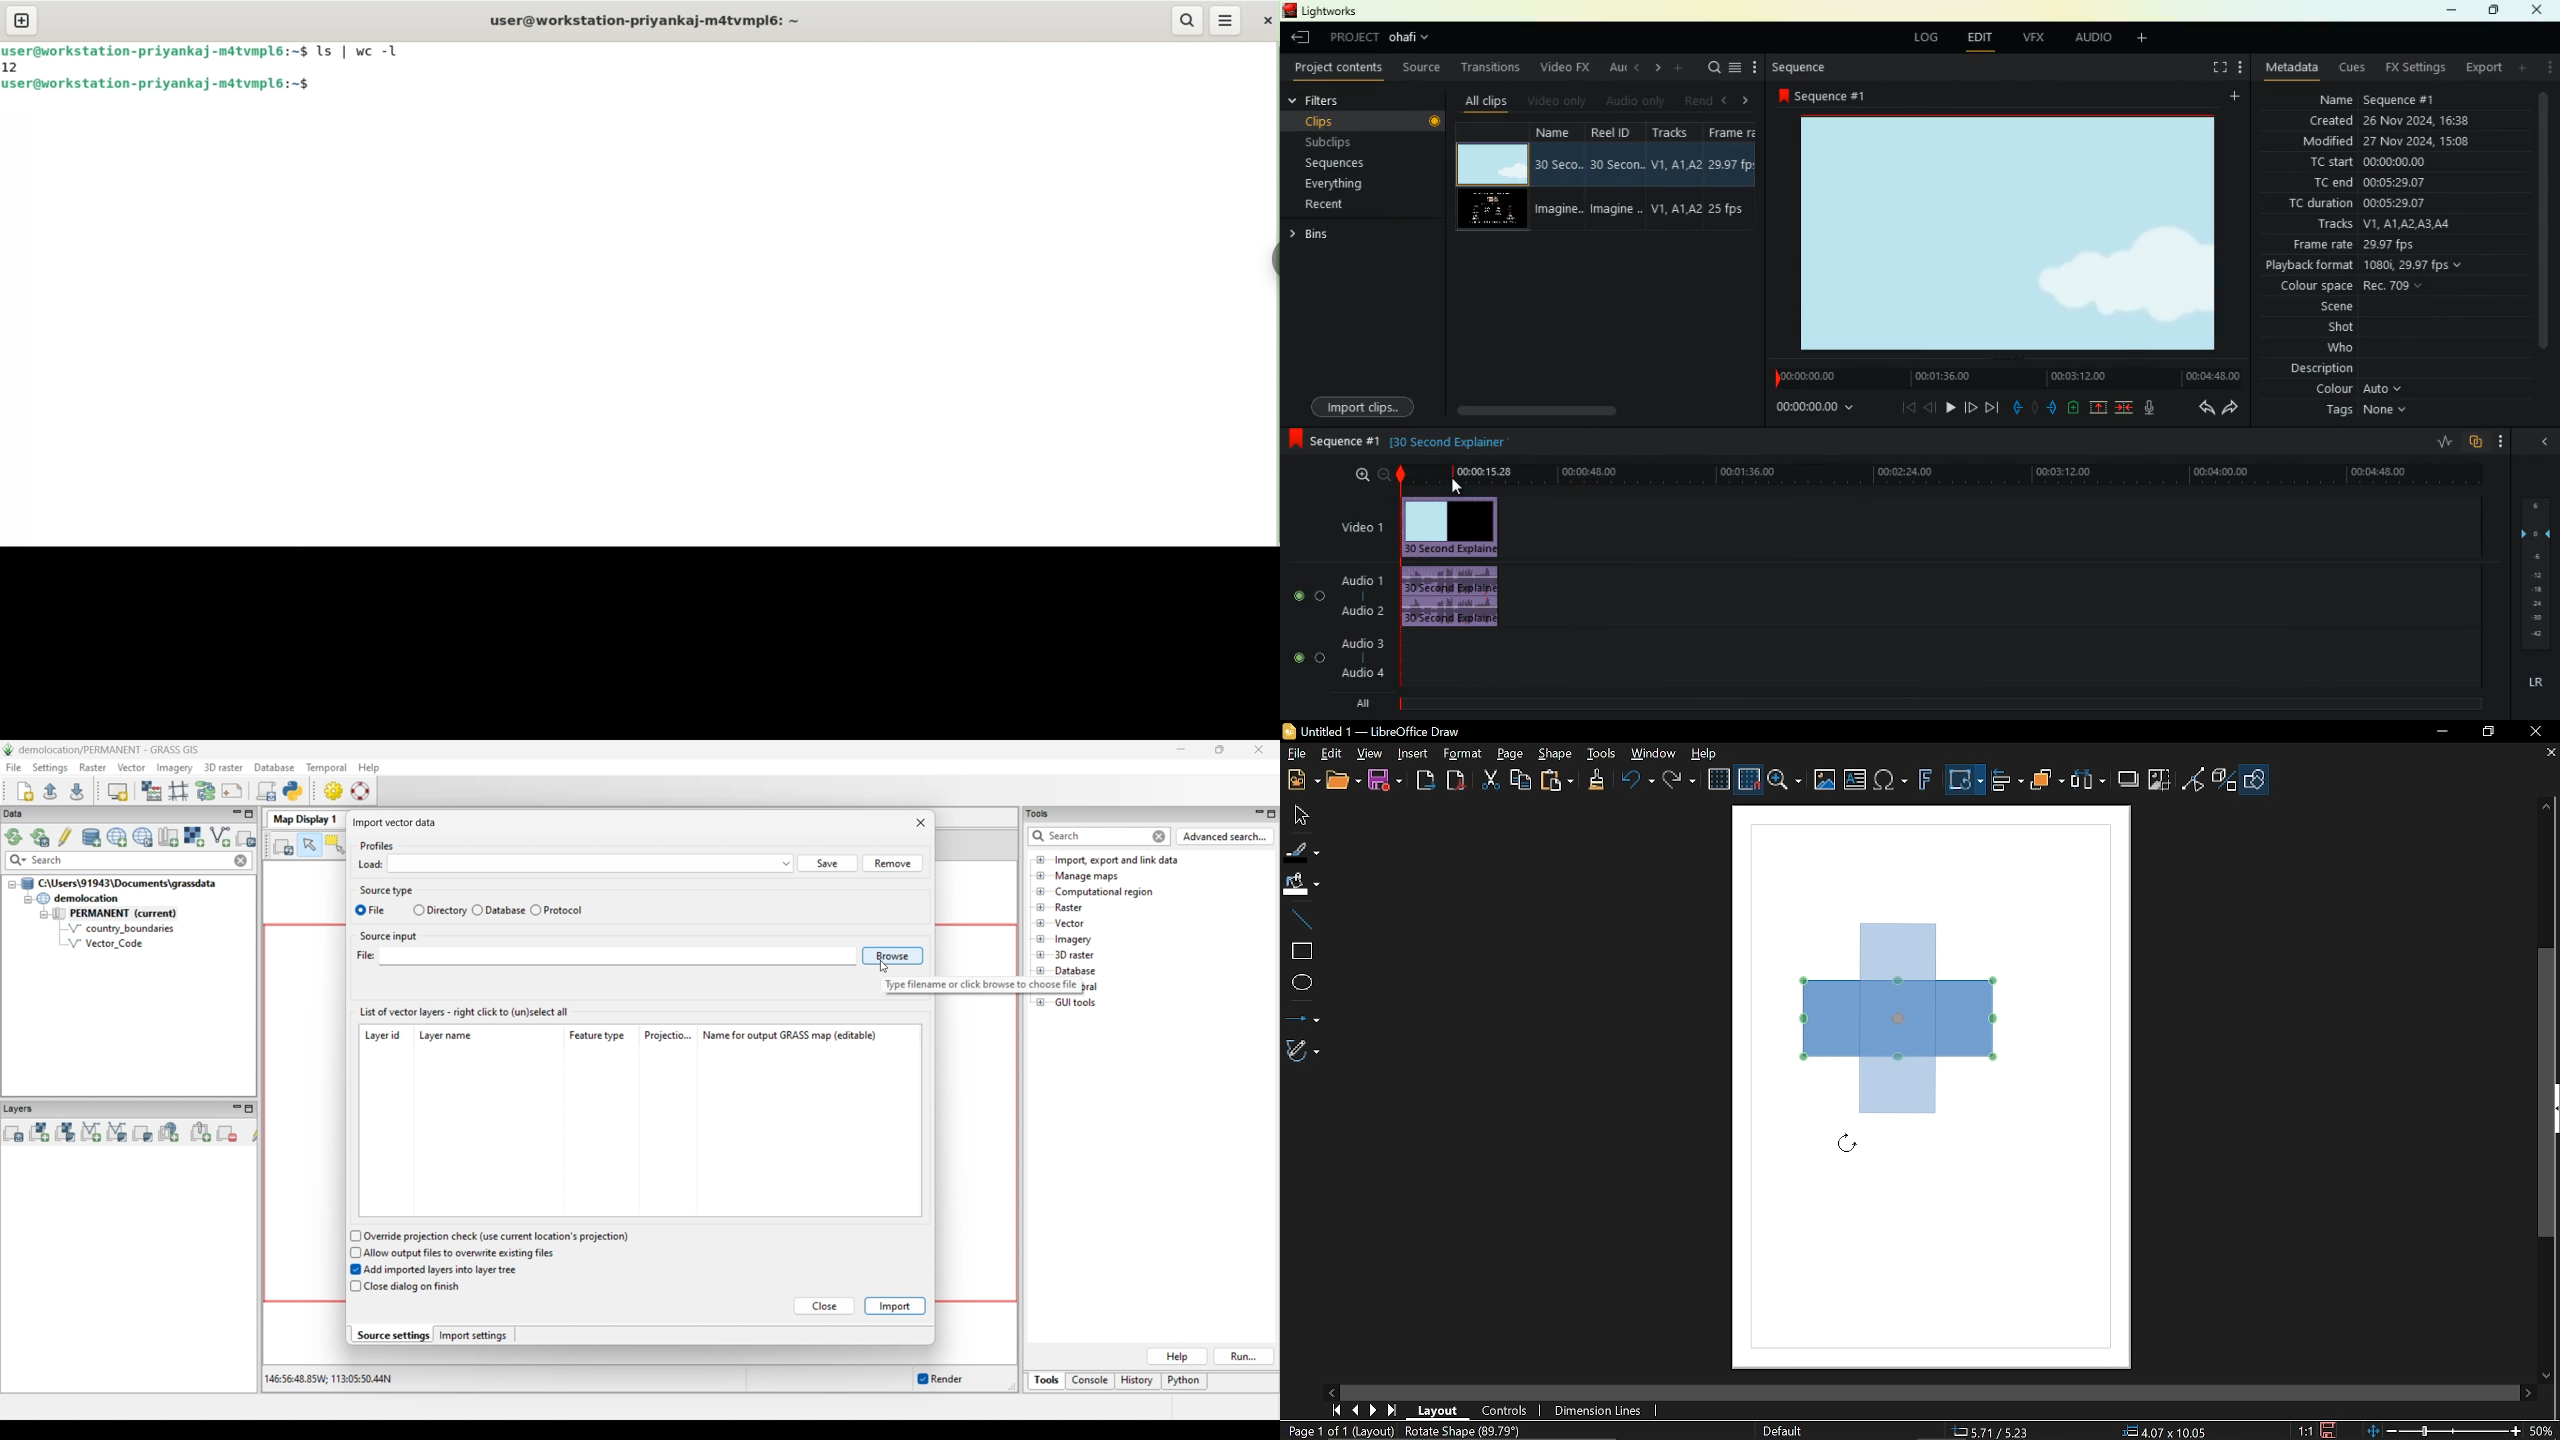 This screenshot has width=2576, height=1456. Describe the element at coordinates (2051, 407) in the screenshot. I see `push` at that location.